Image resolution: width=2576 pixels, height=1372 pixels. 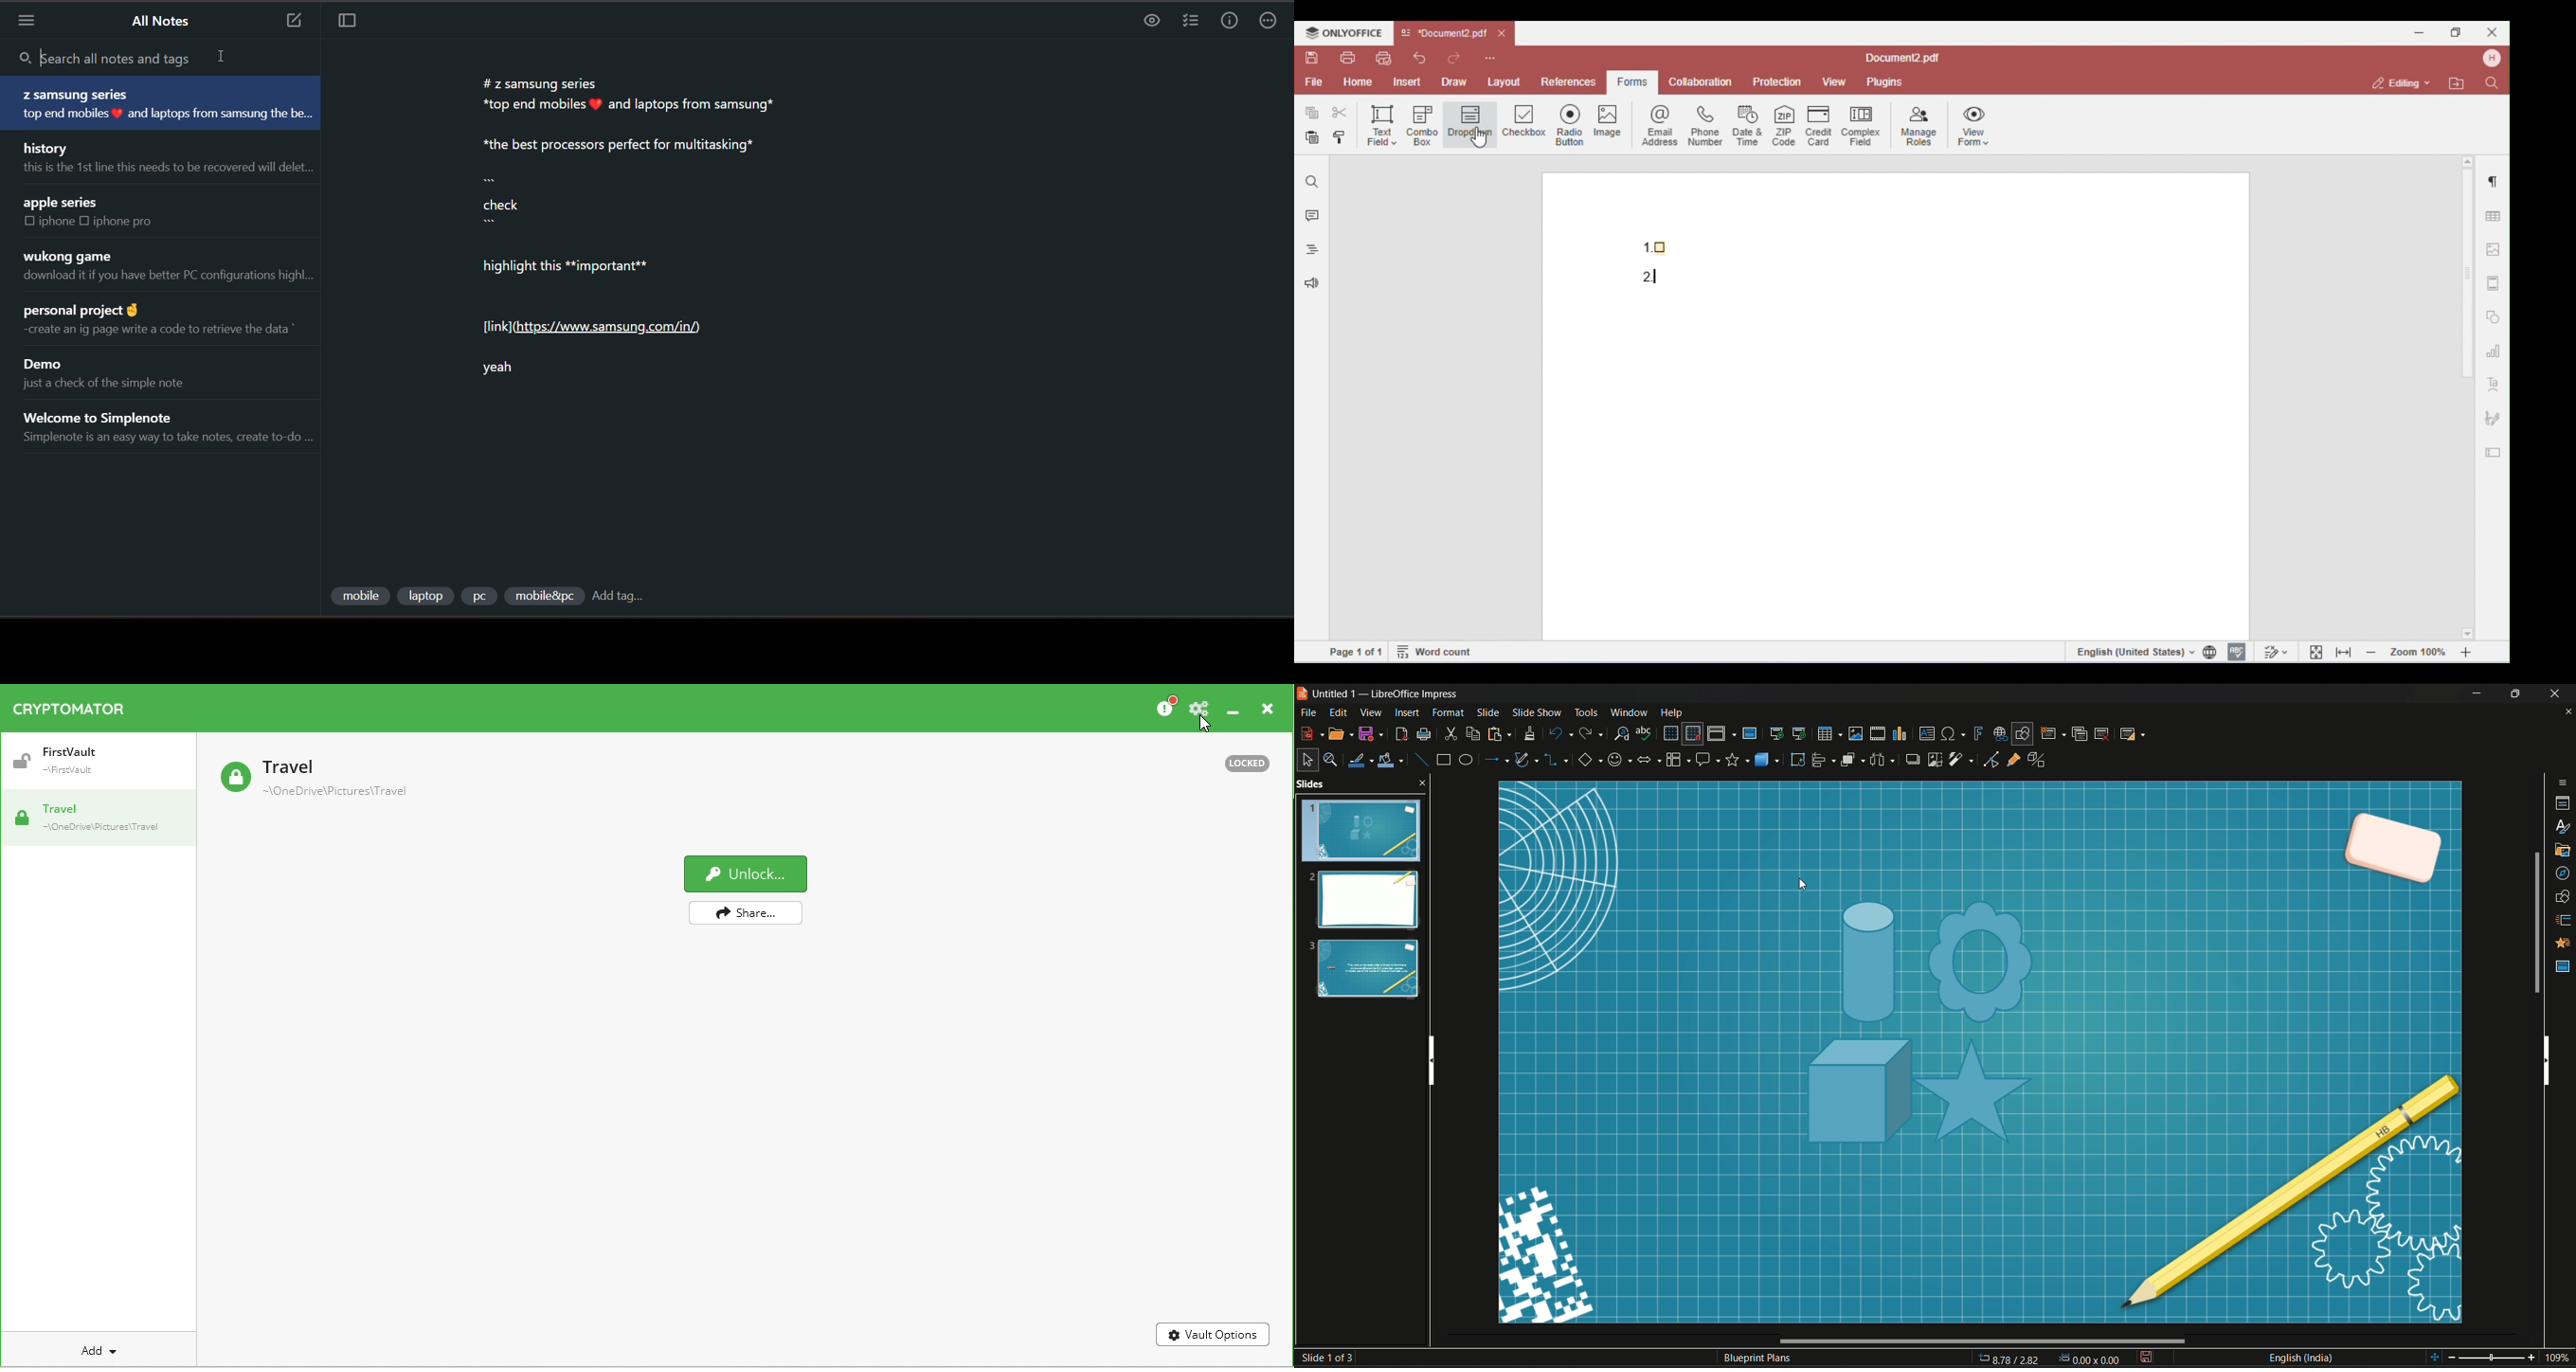 I want to click on start from current slide, so click(x=1800, y=733).